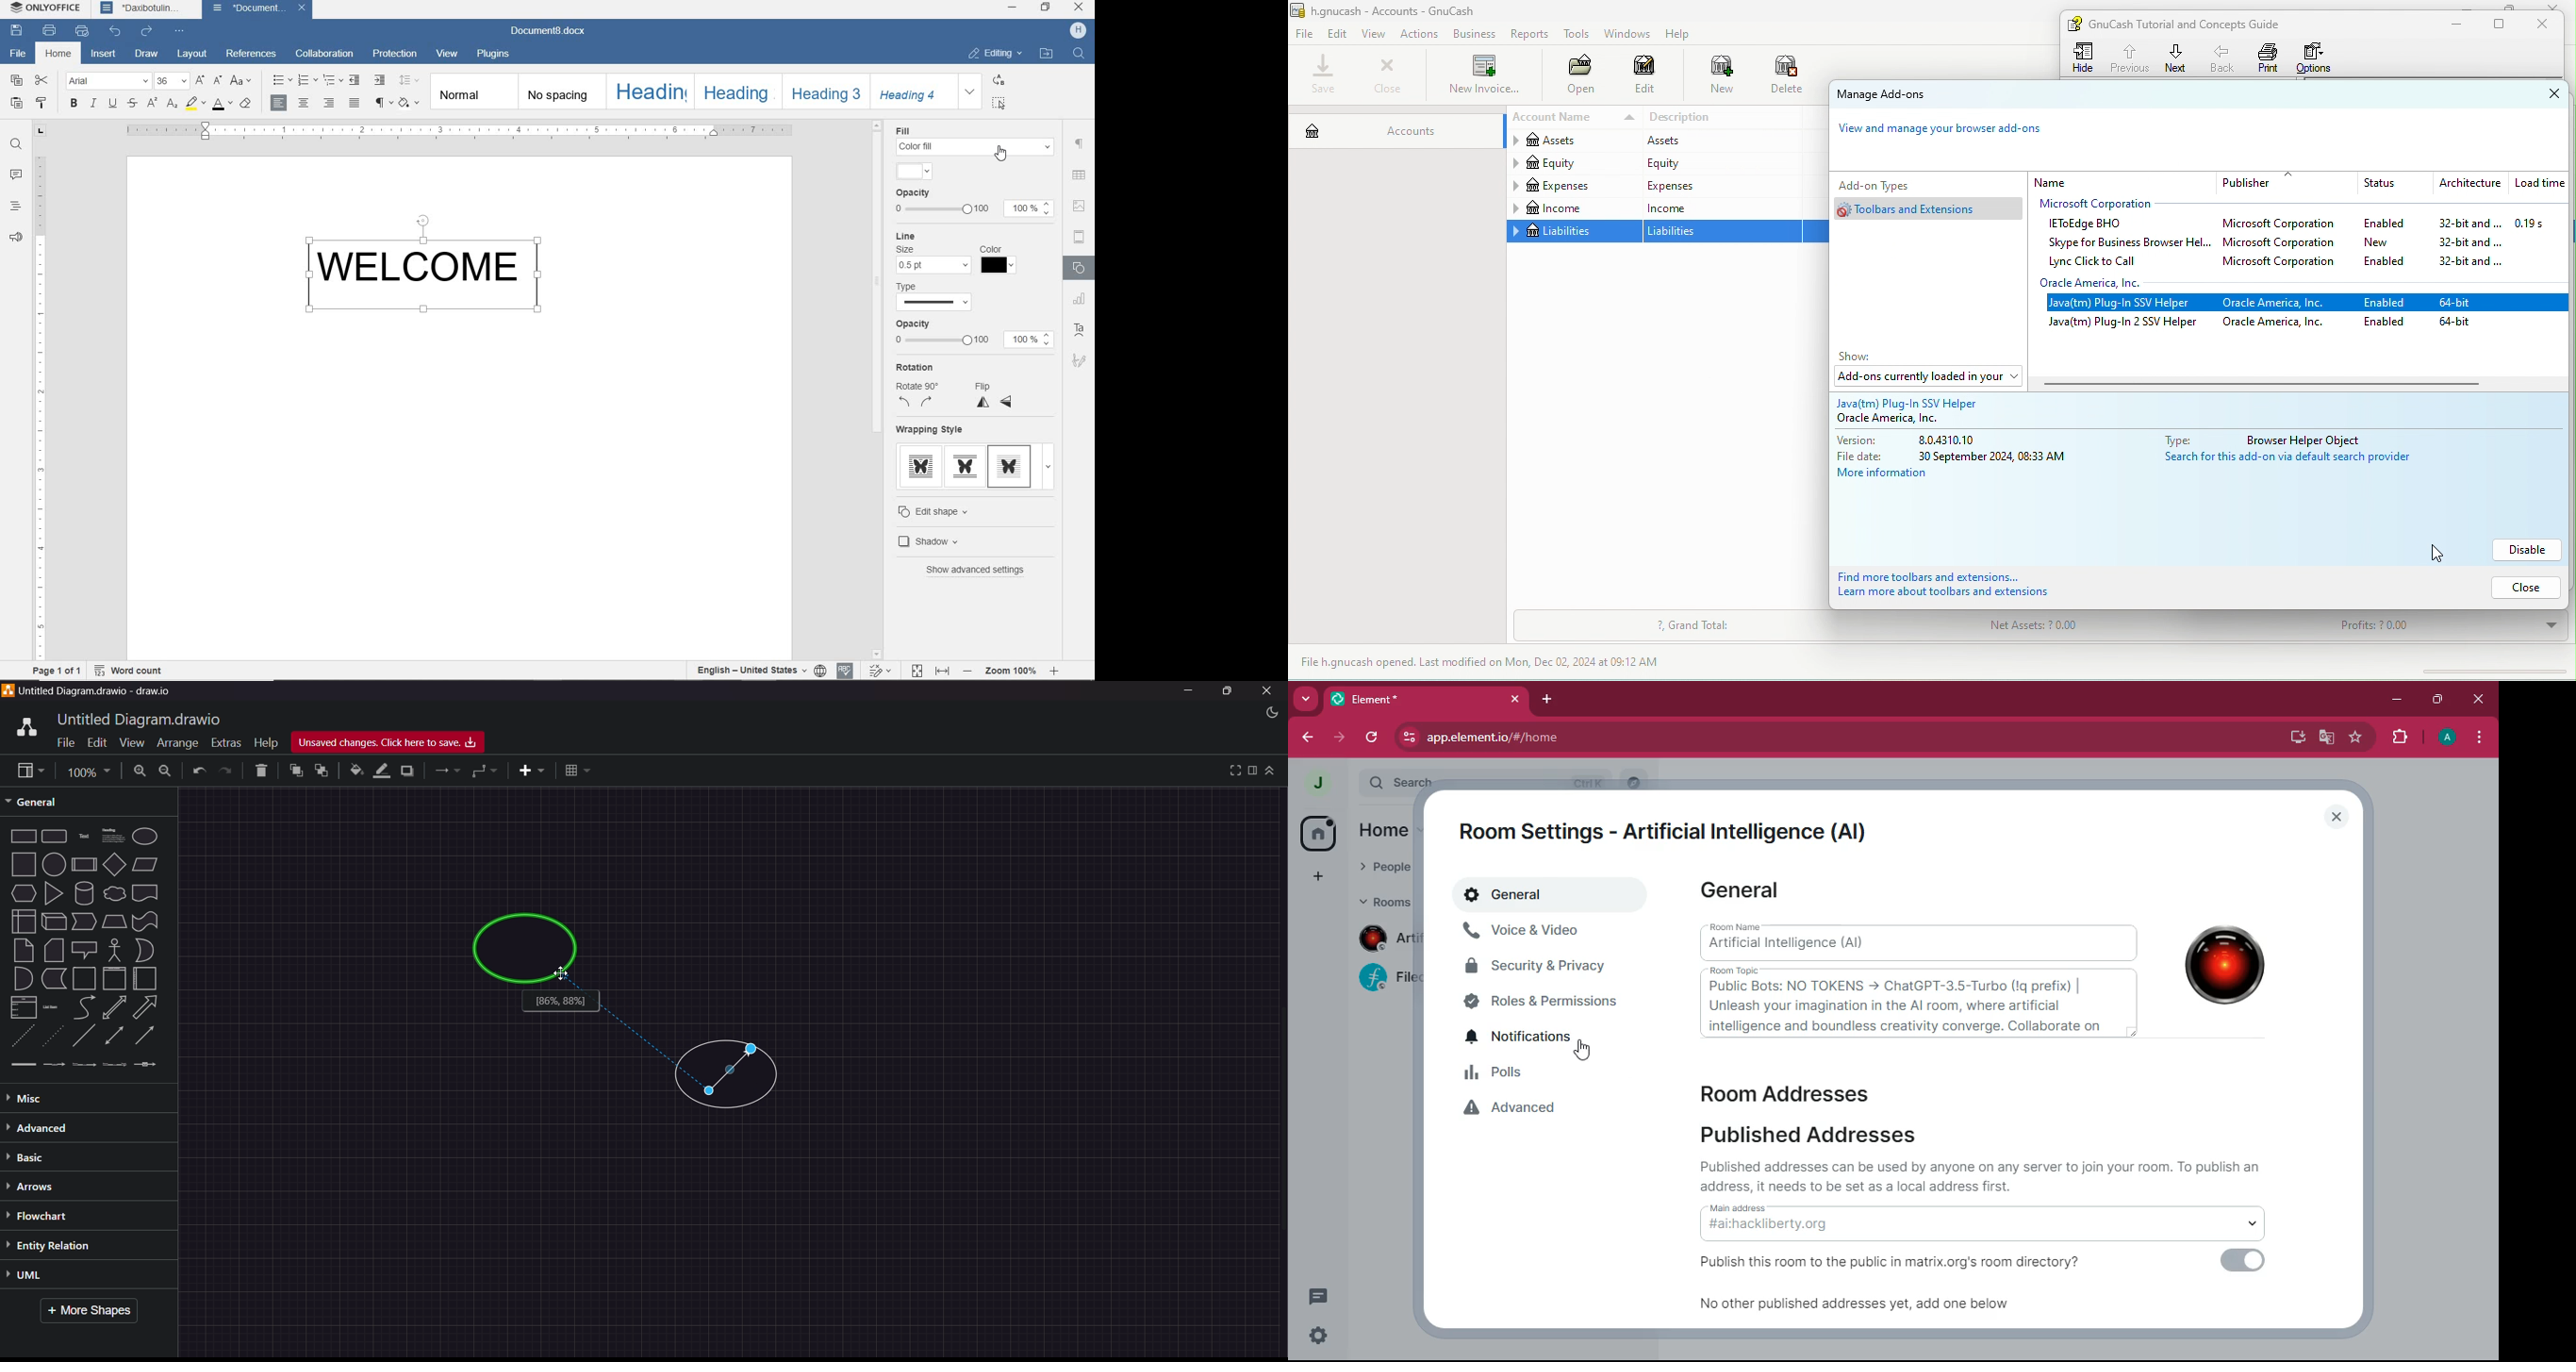 The image size is (2576, 1372). Describe the element at coordinates (16, 80) in the screenshot. I see `COPY` at that location.